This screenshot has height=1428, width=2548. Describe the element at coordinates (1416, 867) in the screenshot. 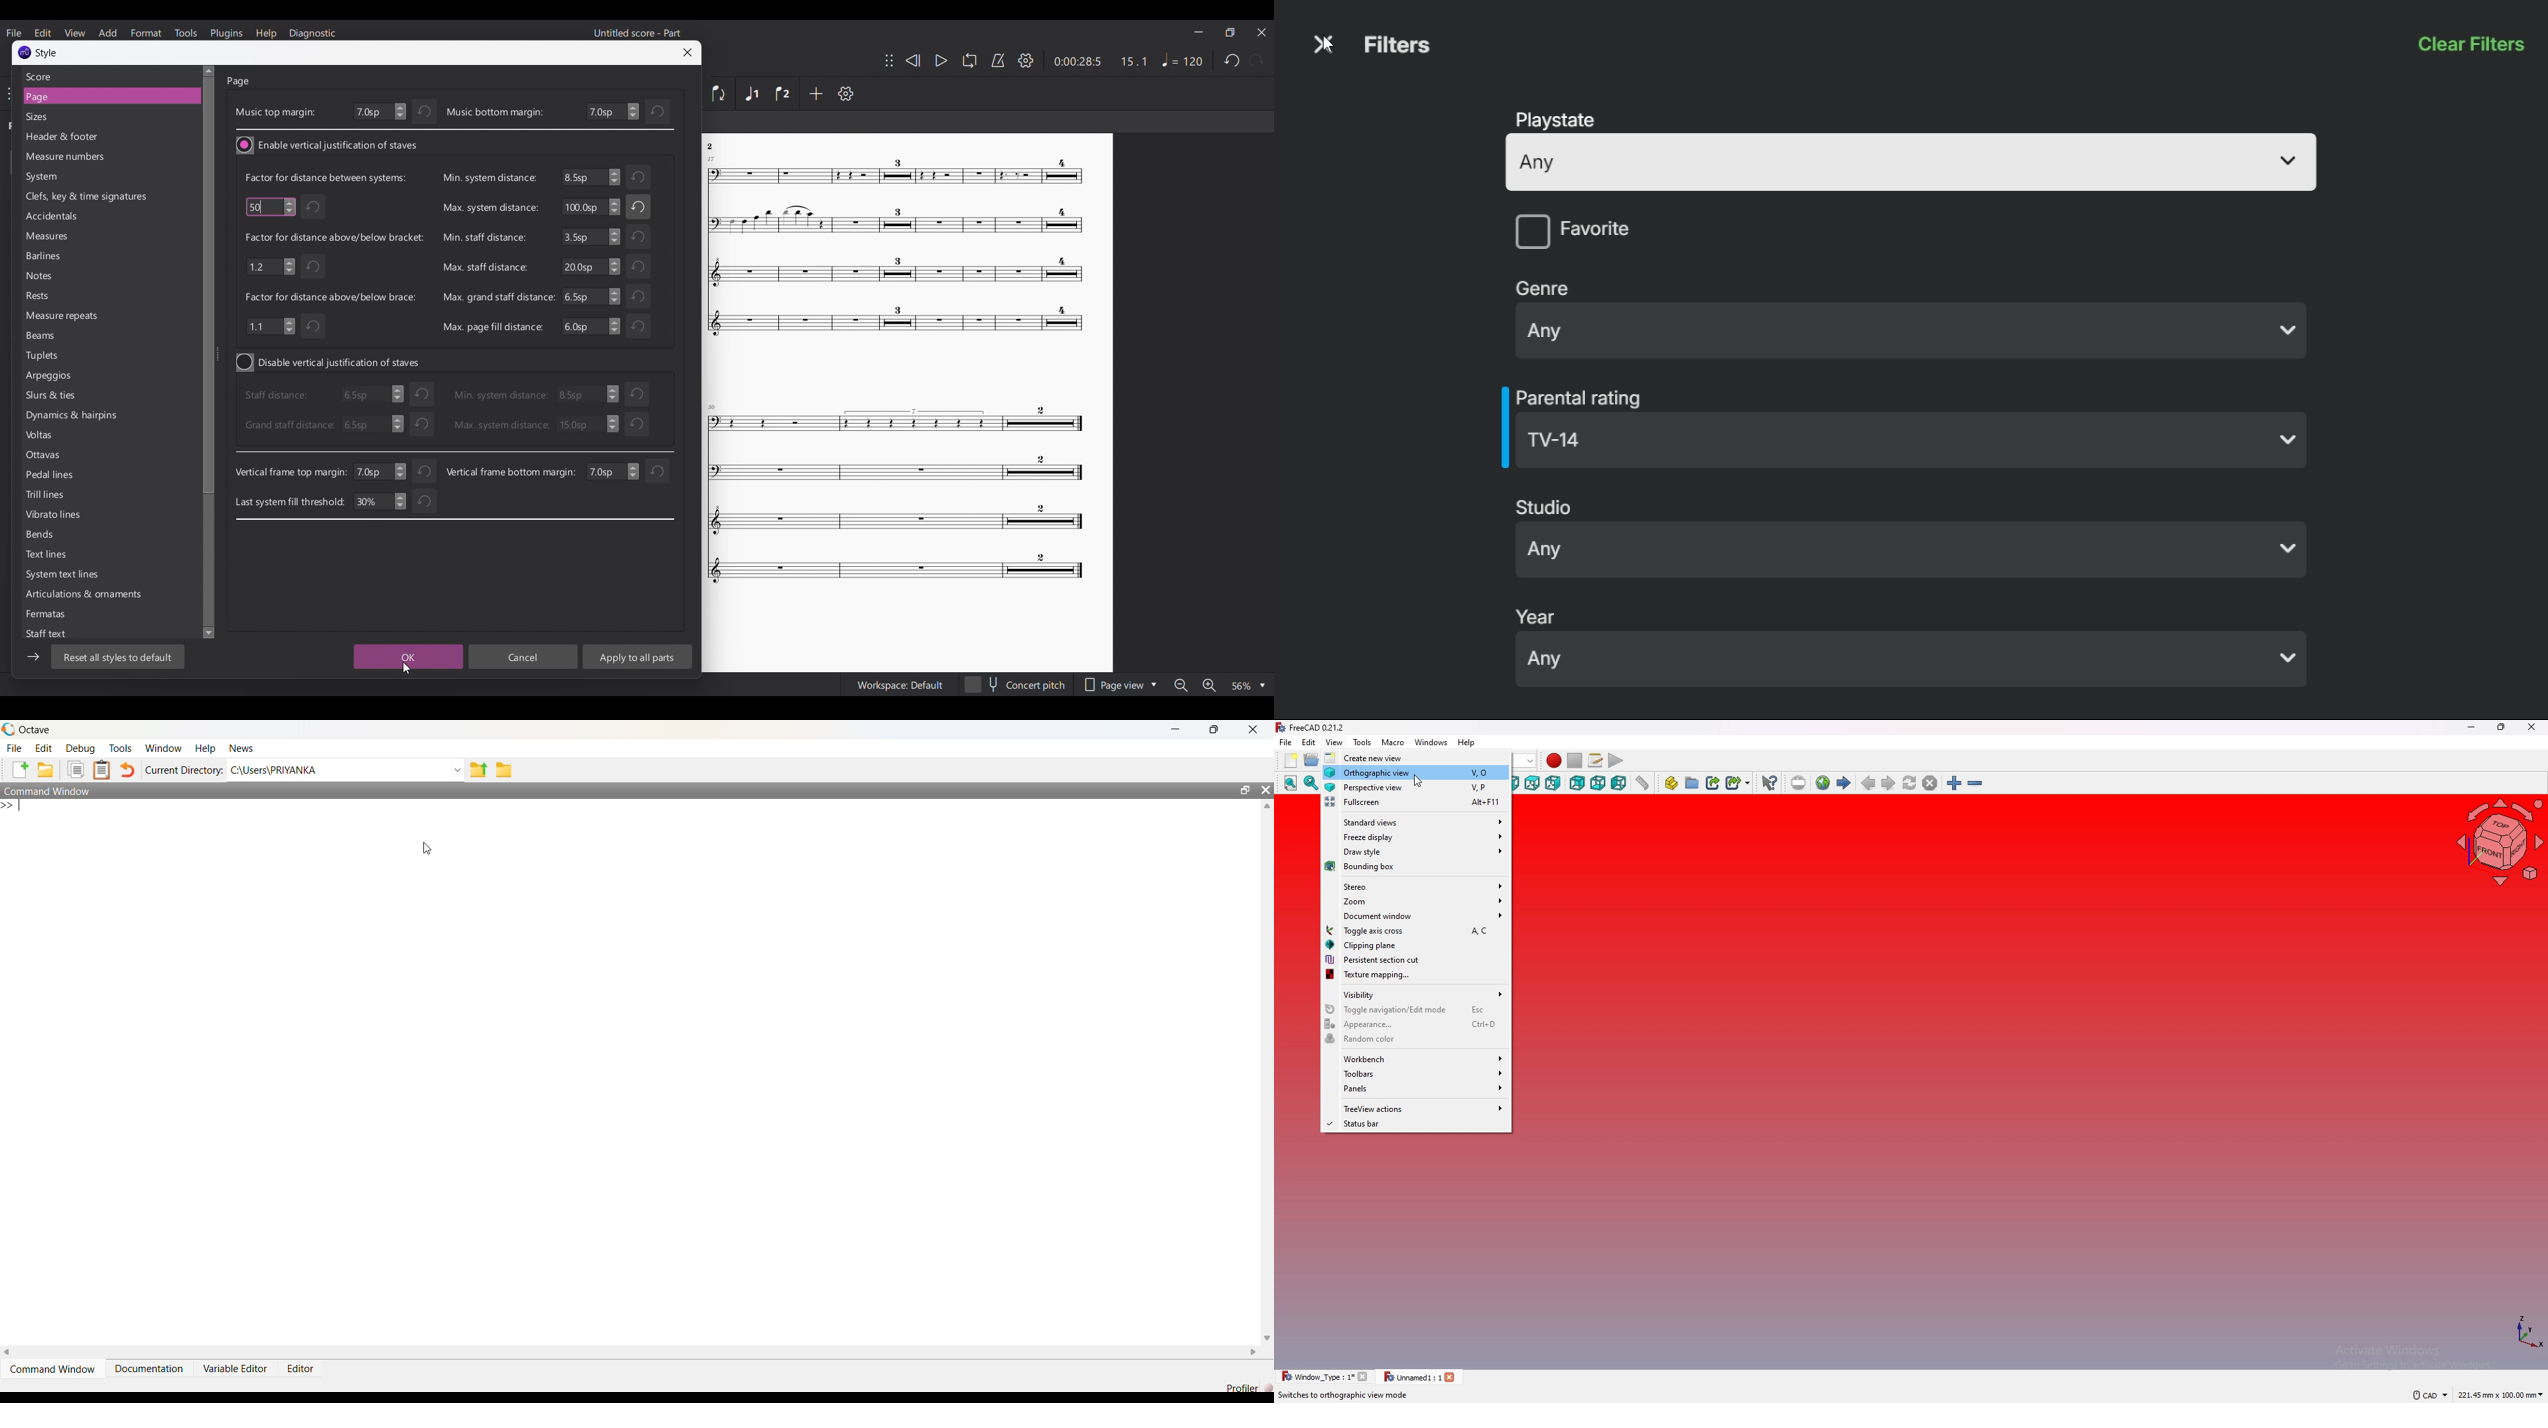

I see `bounding box` at that location.